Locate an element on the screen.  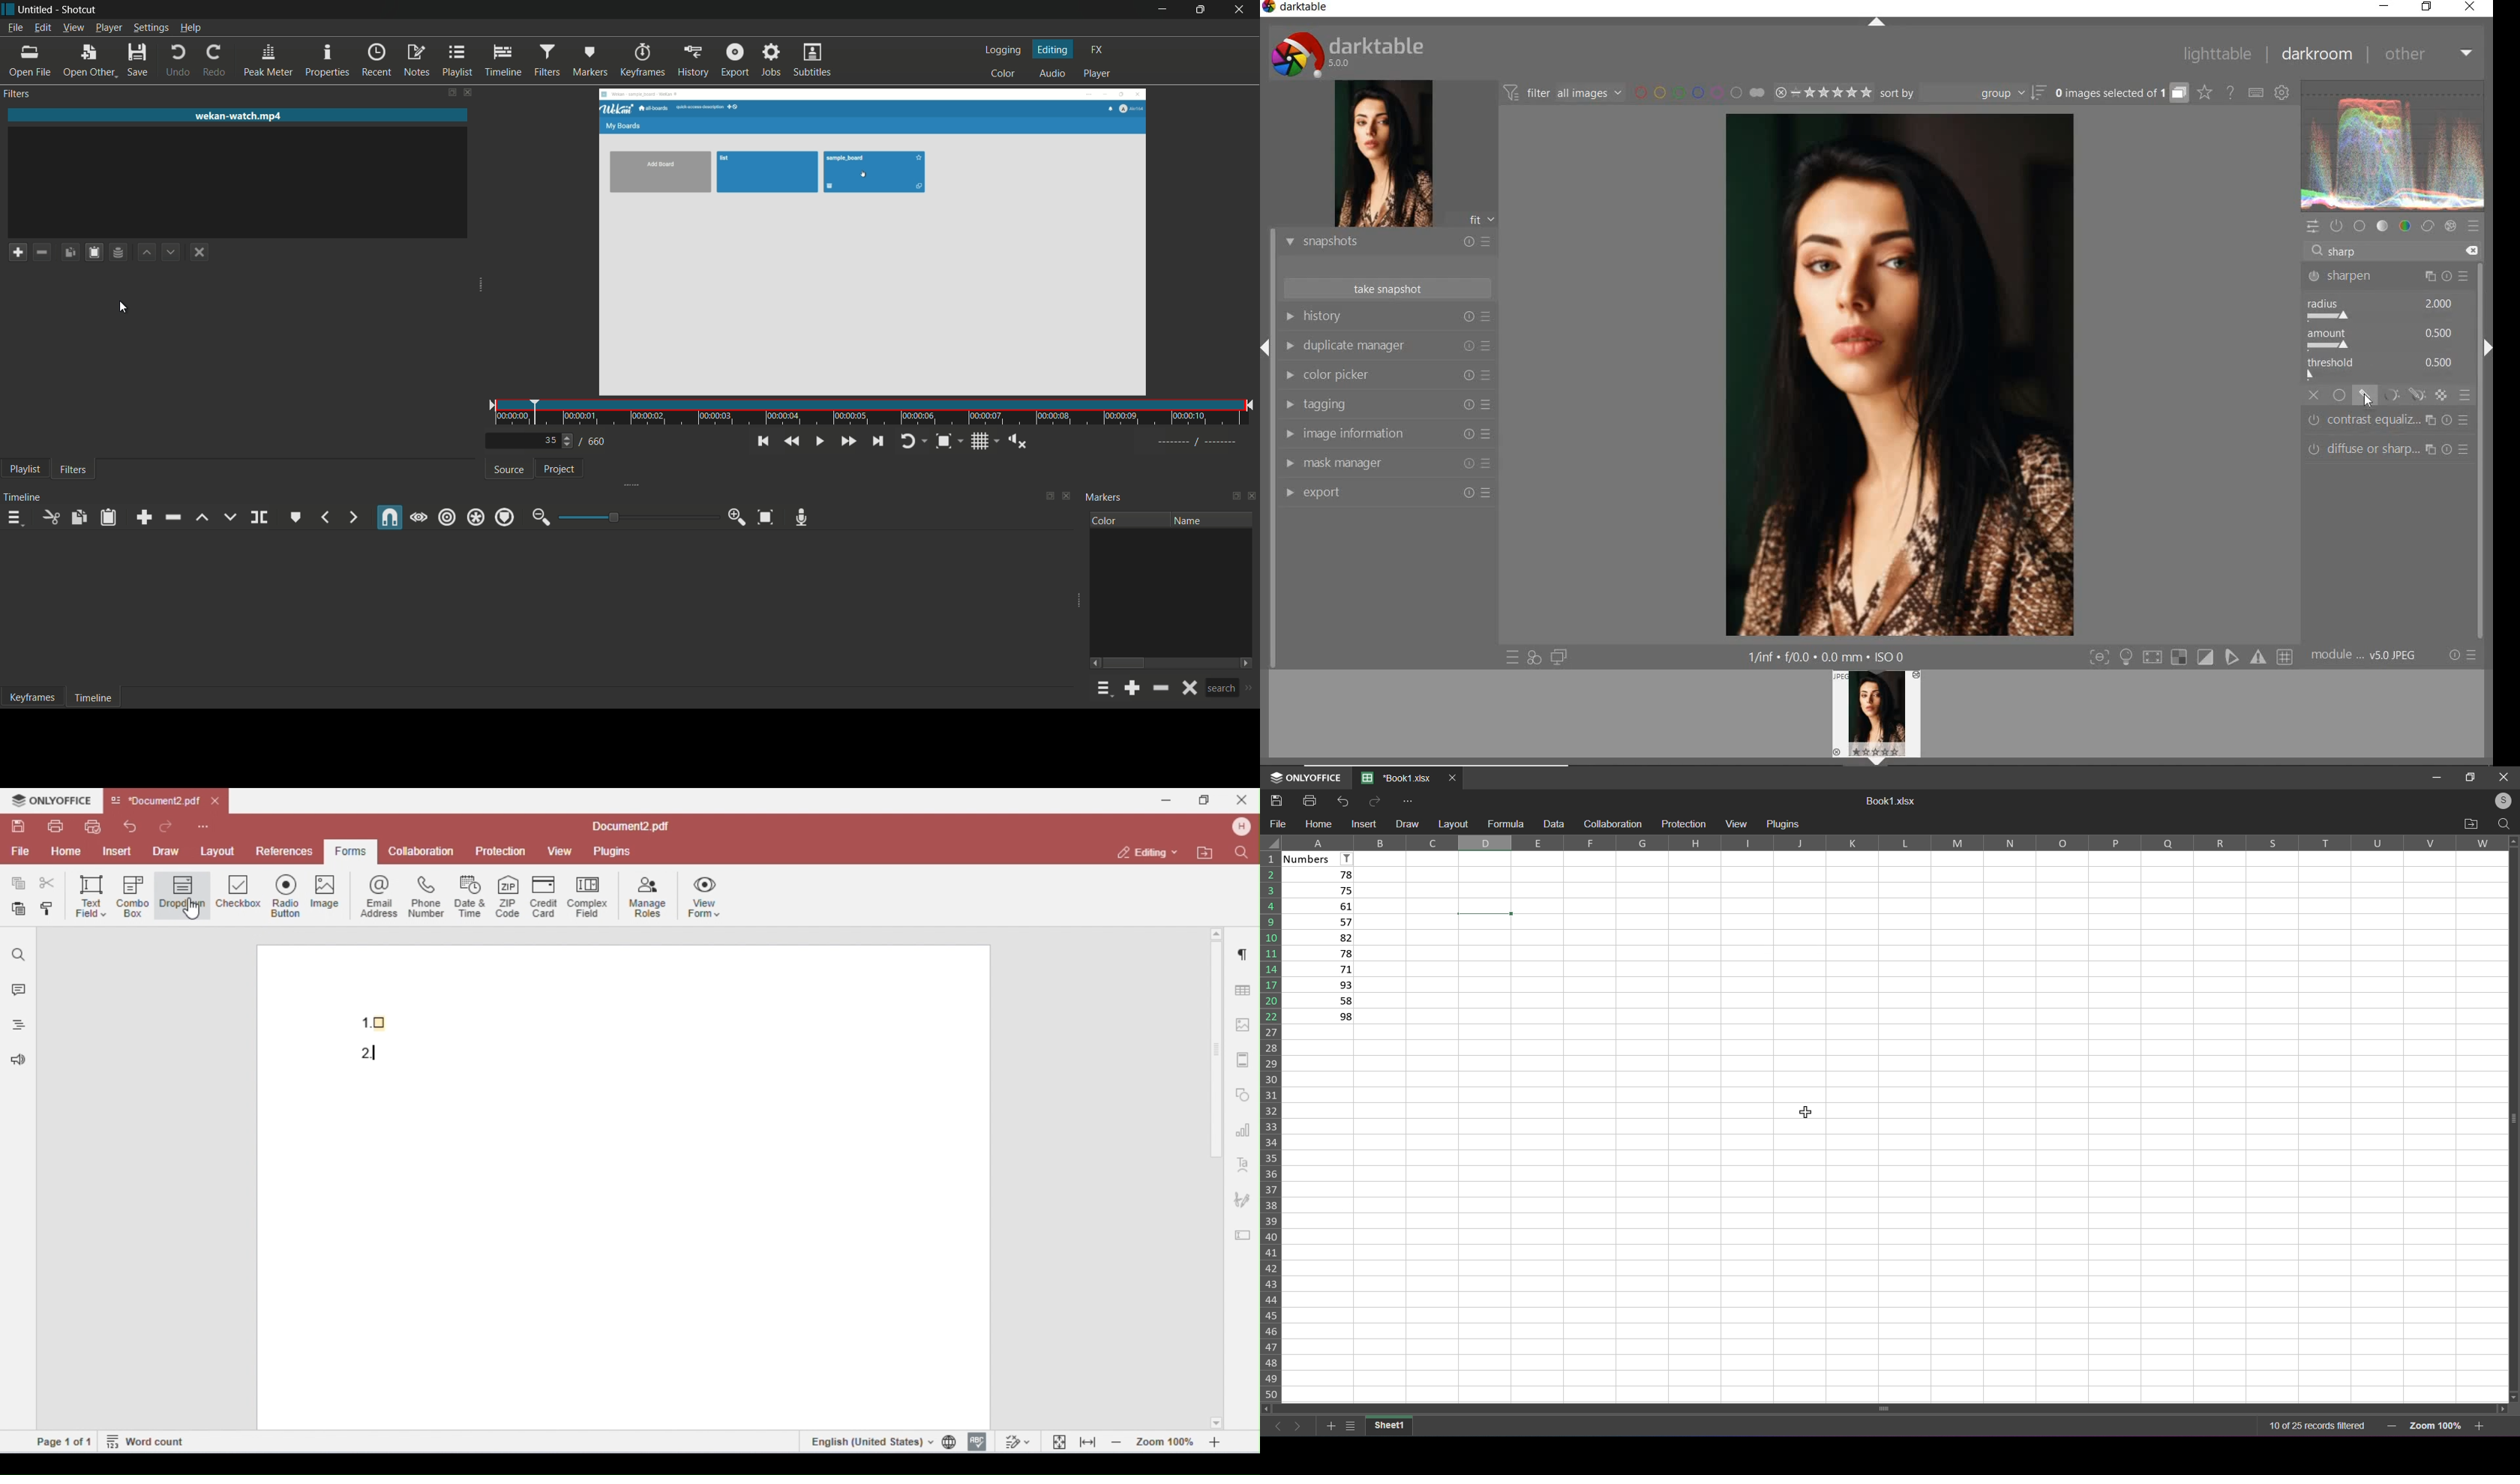
current frame is located at coordinates (553, 441).